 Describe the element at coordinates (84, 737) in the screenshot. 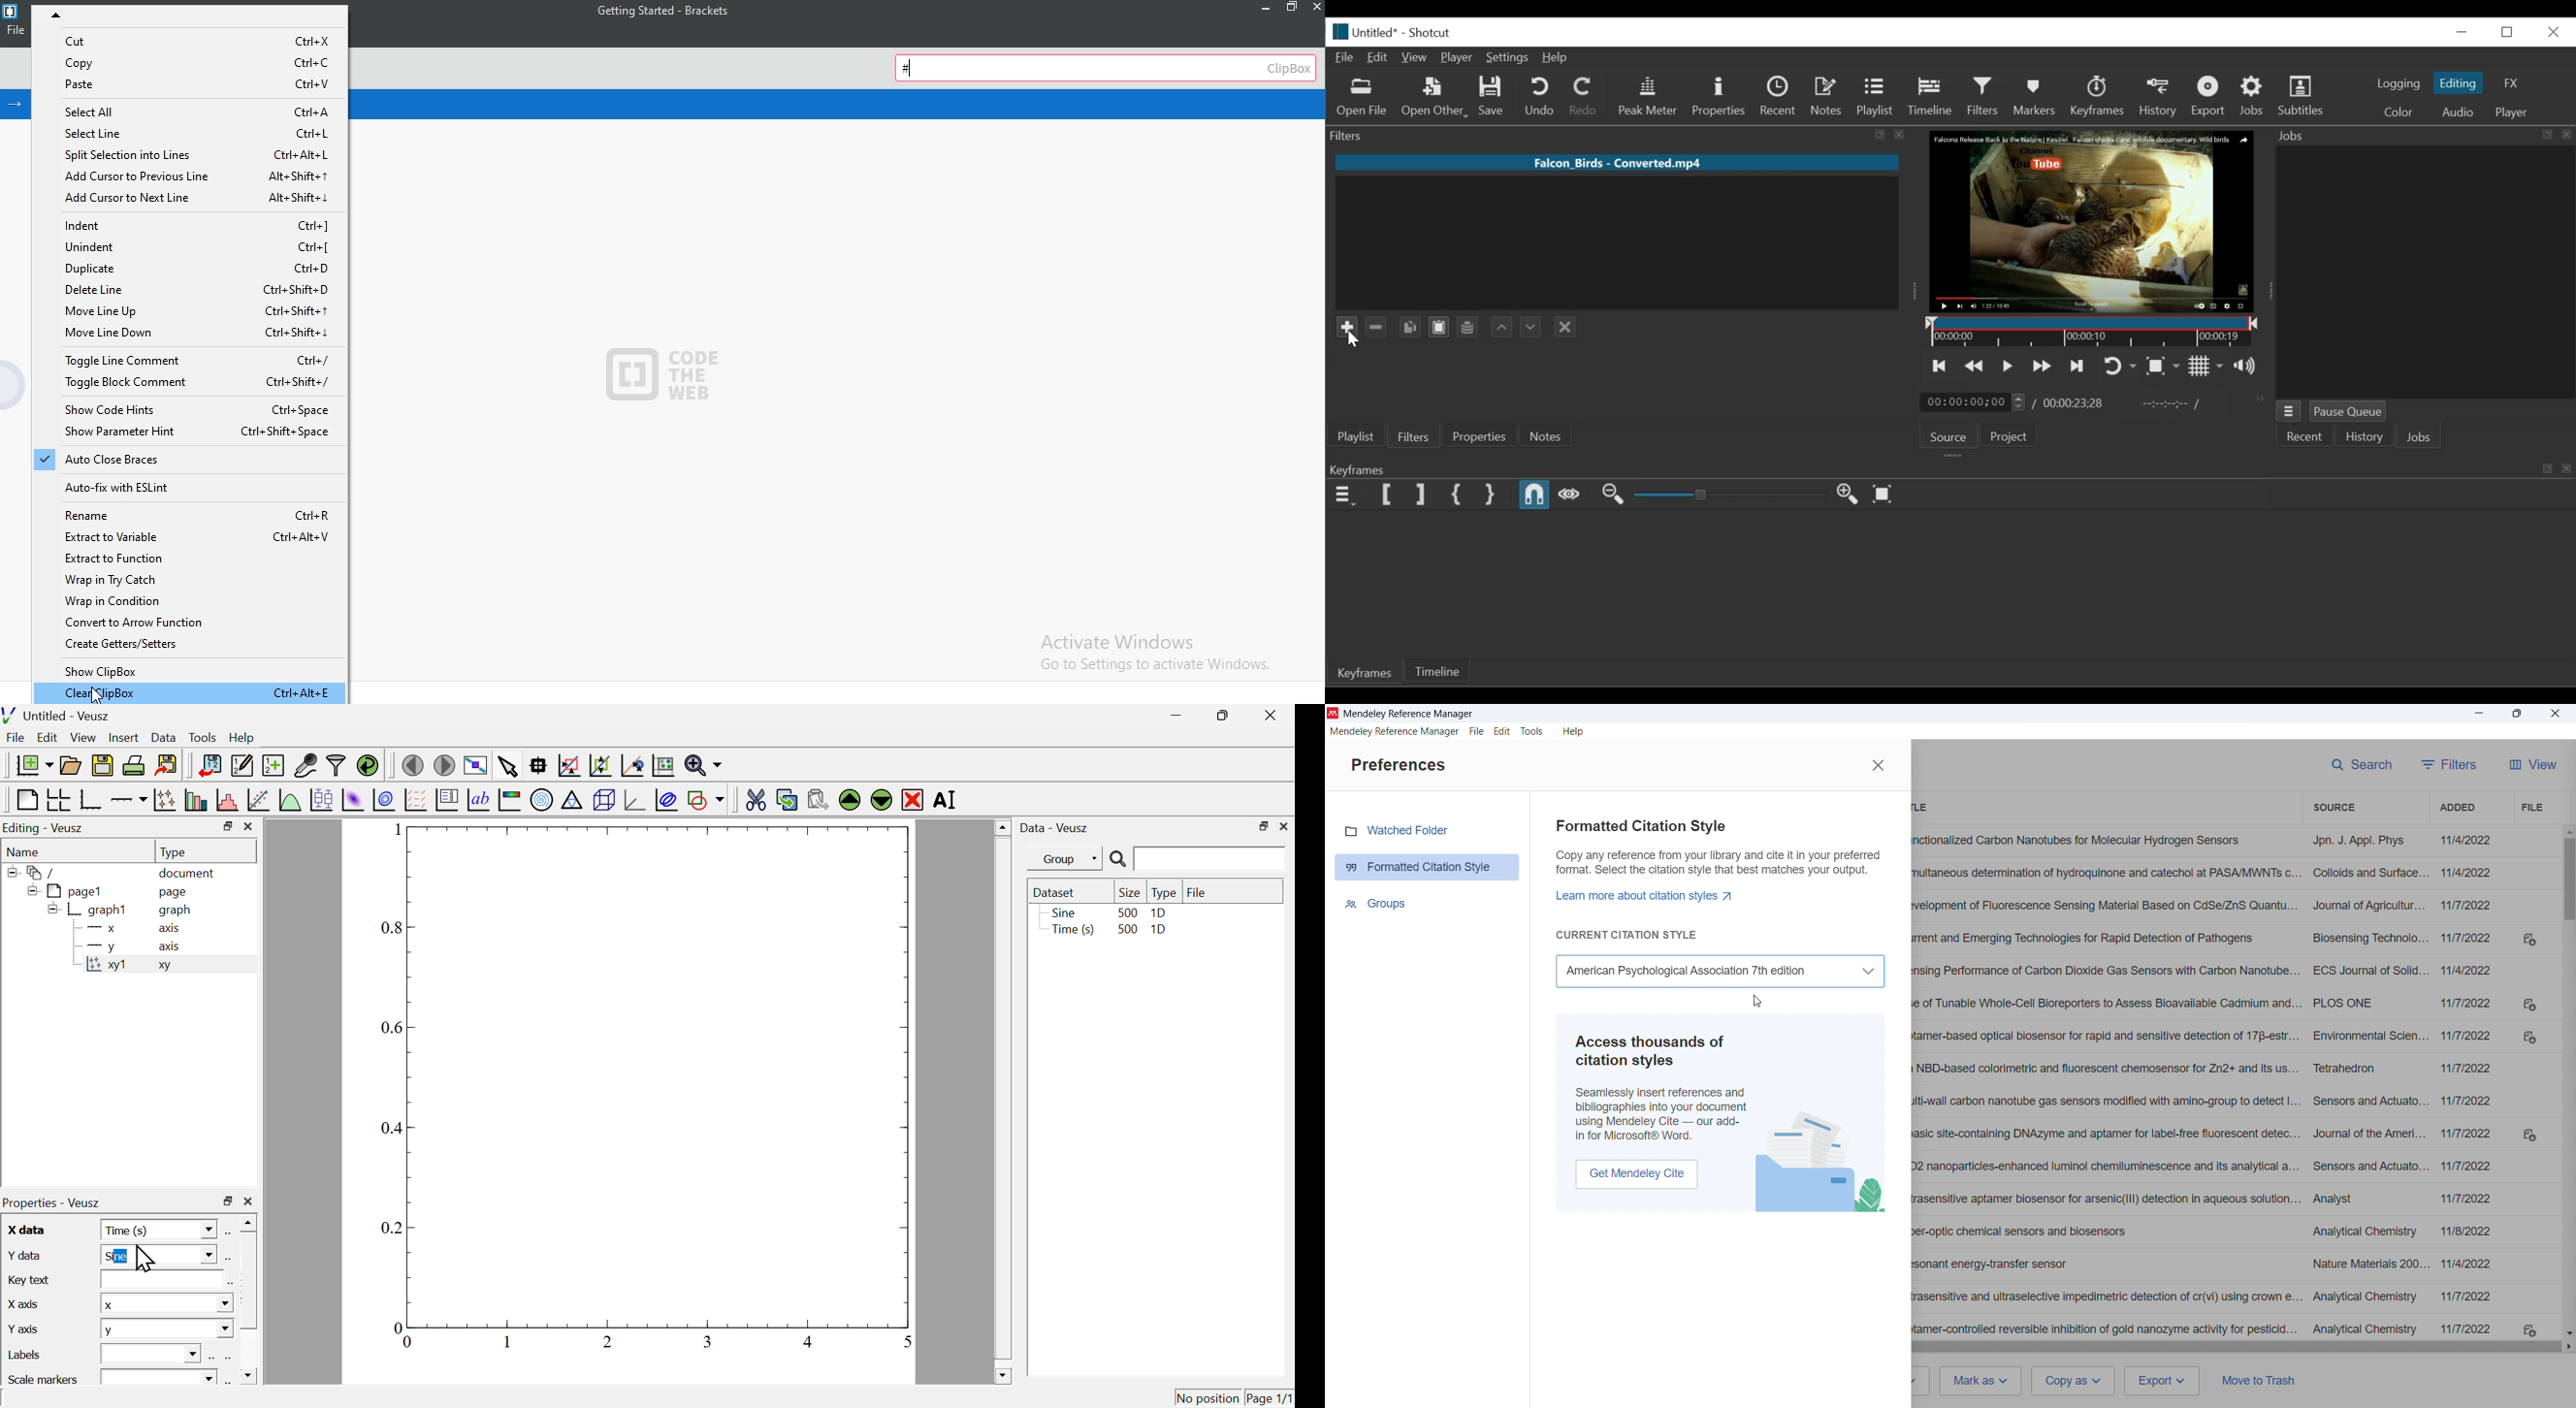

I see `view` at that location.